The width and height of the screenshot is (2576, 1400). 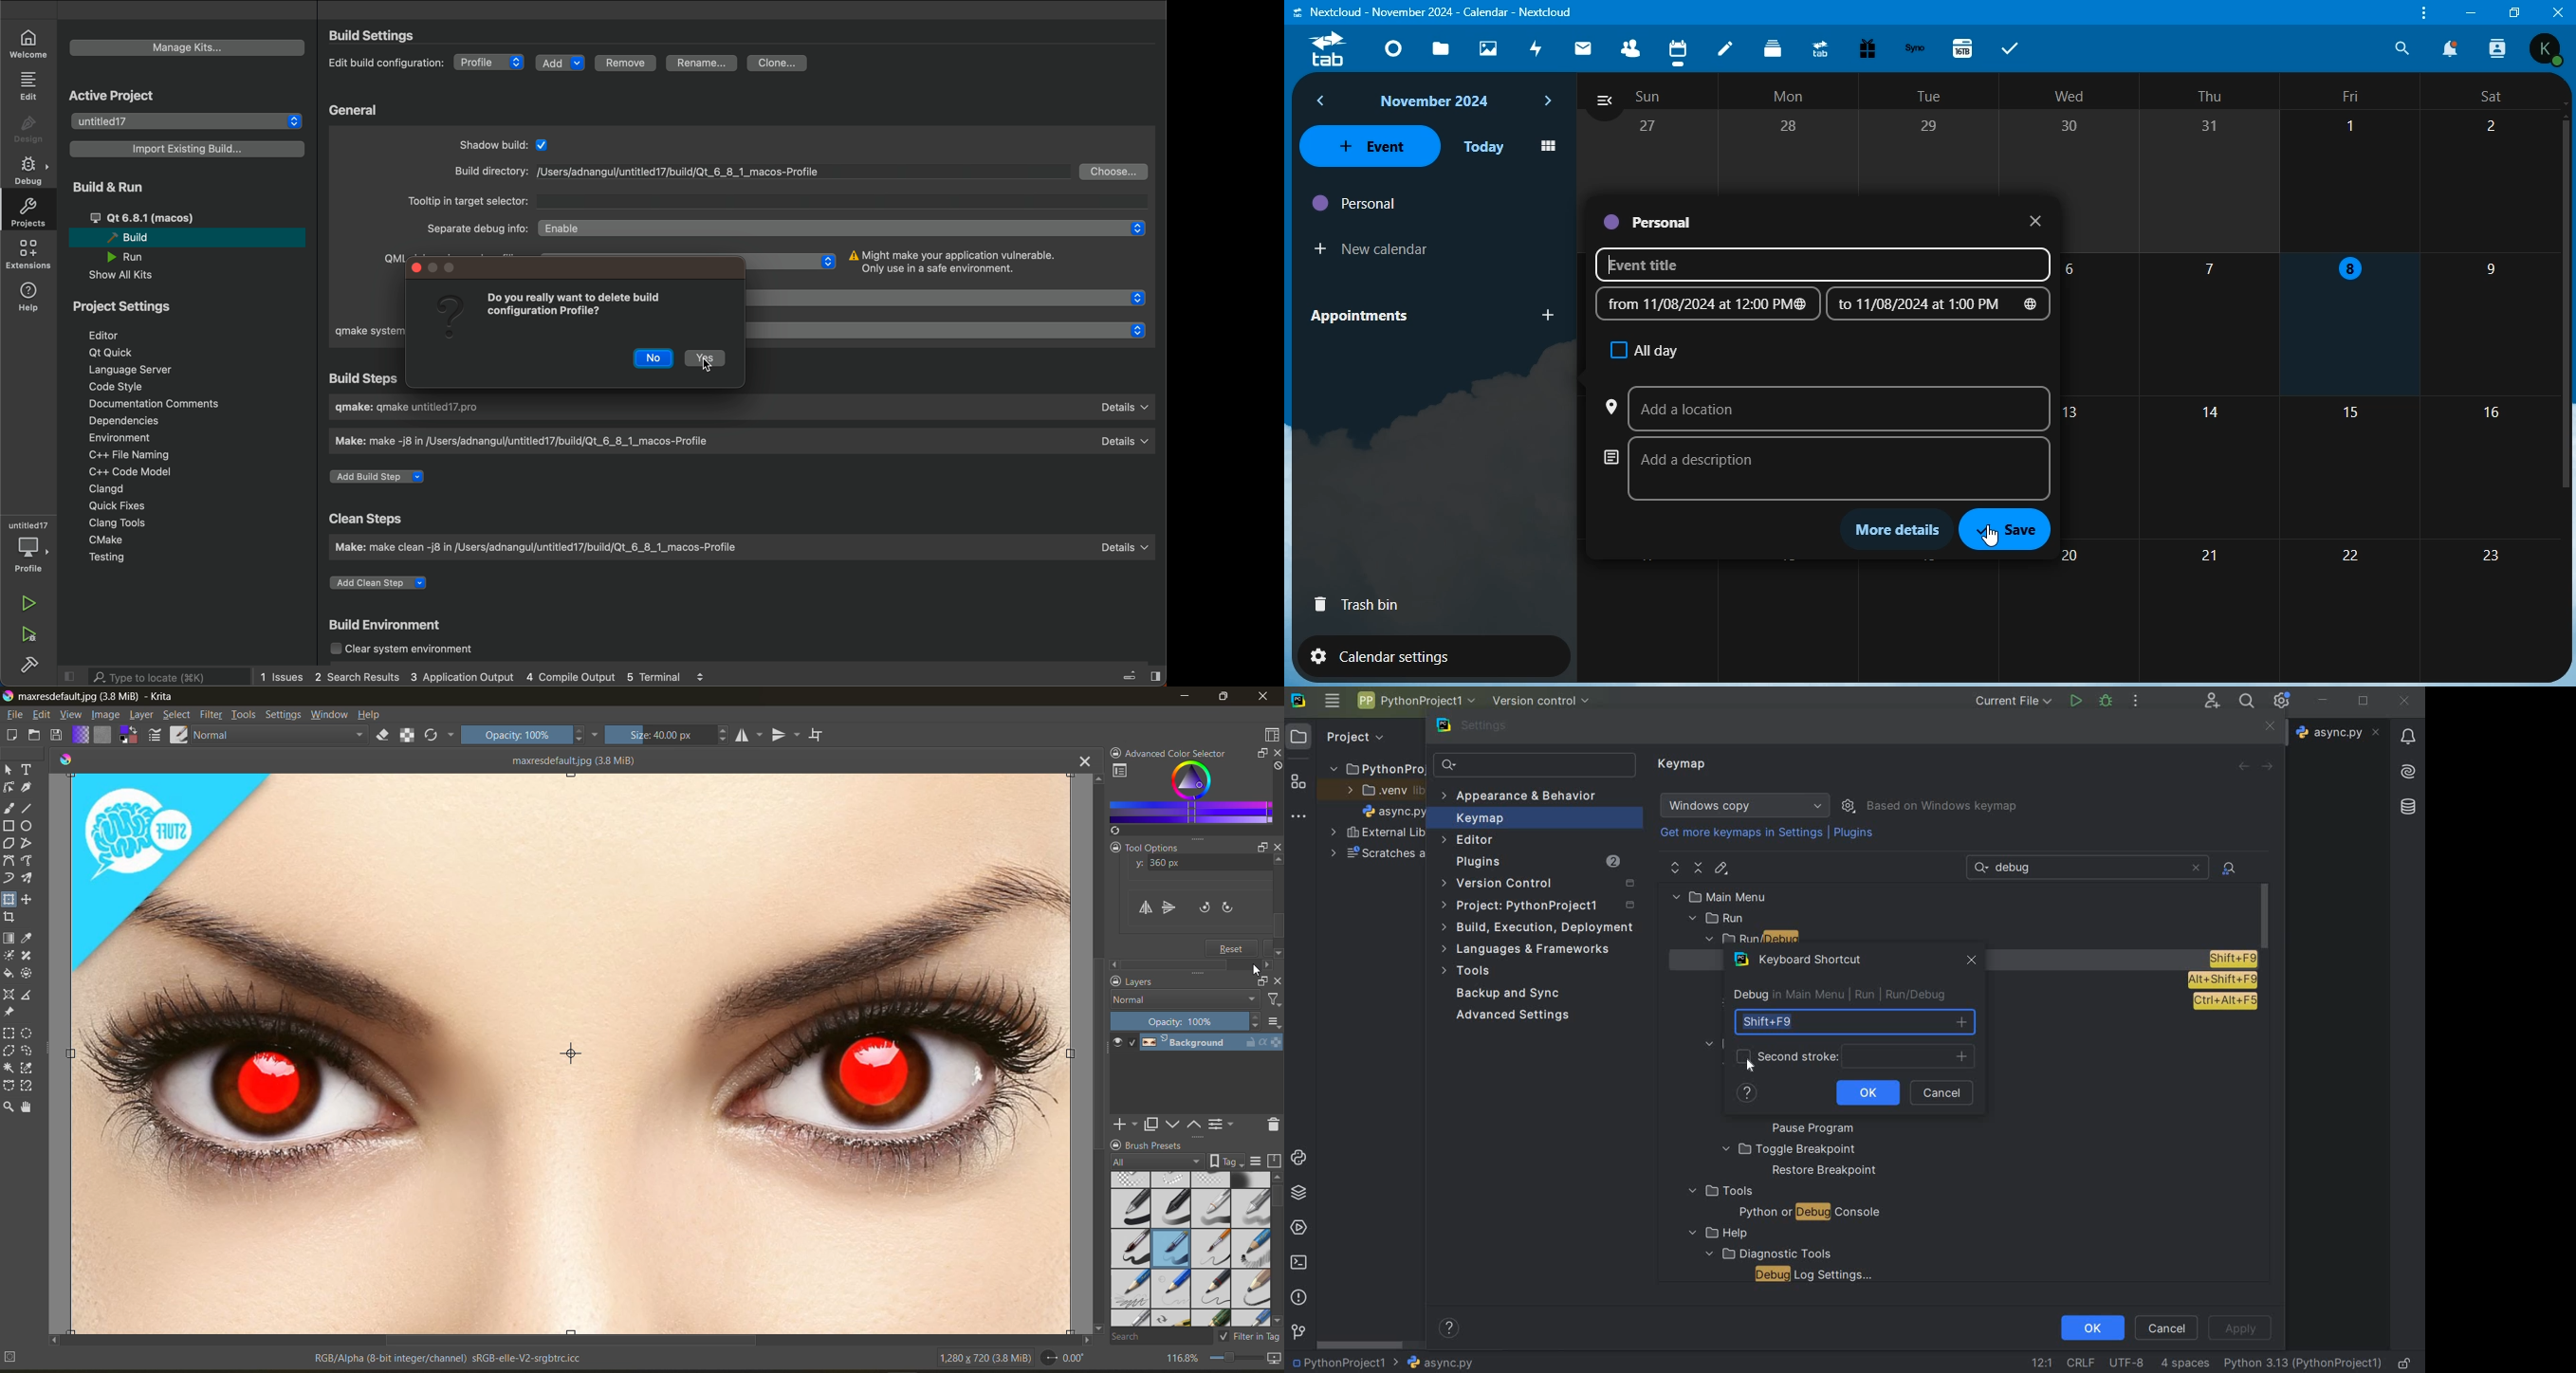 What do you see at coordinates (27, 899) in the screenshot?
I see `tool` at bounding box center [27, 899].